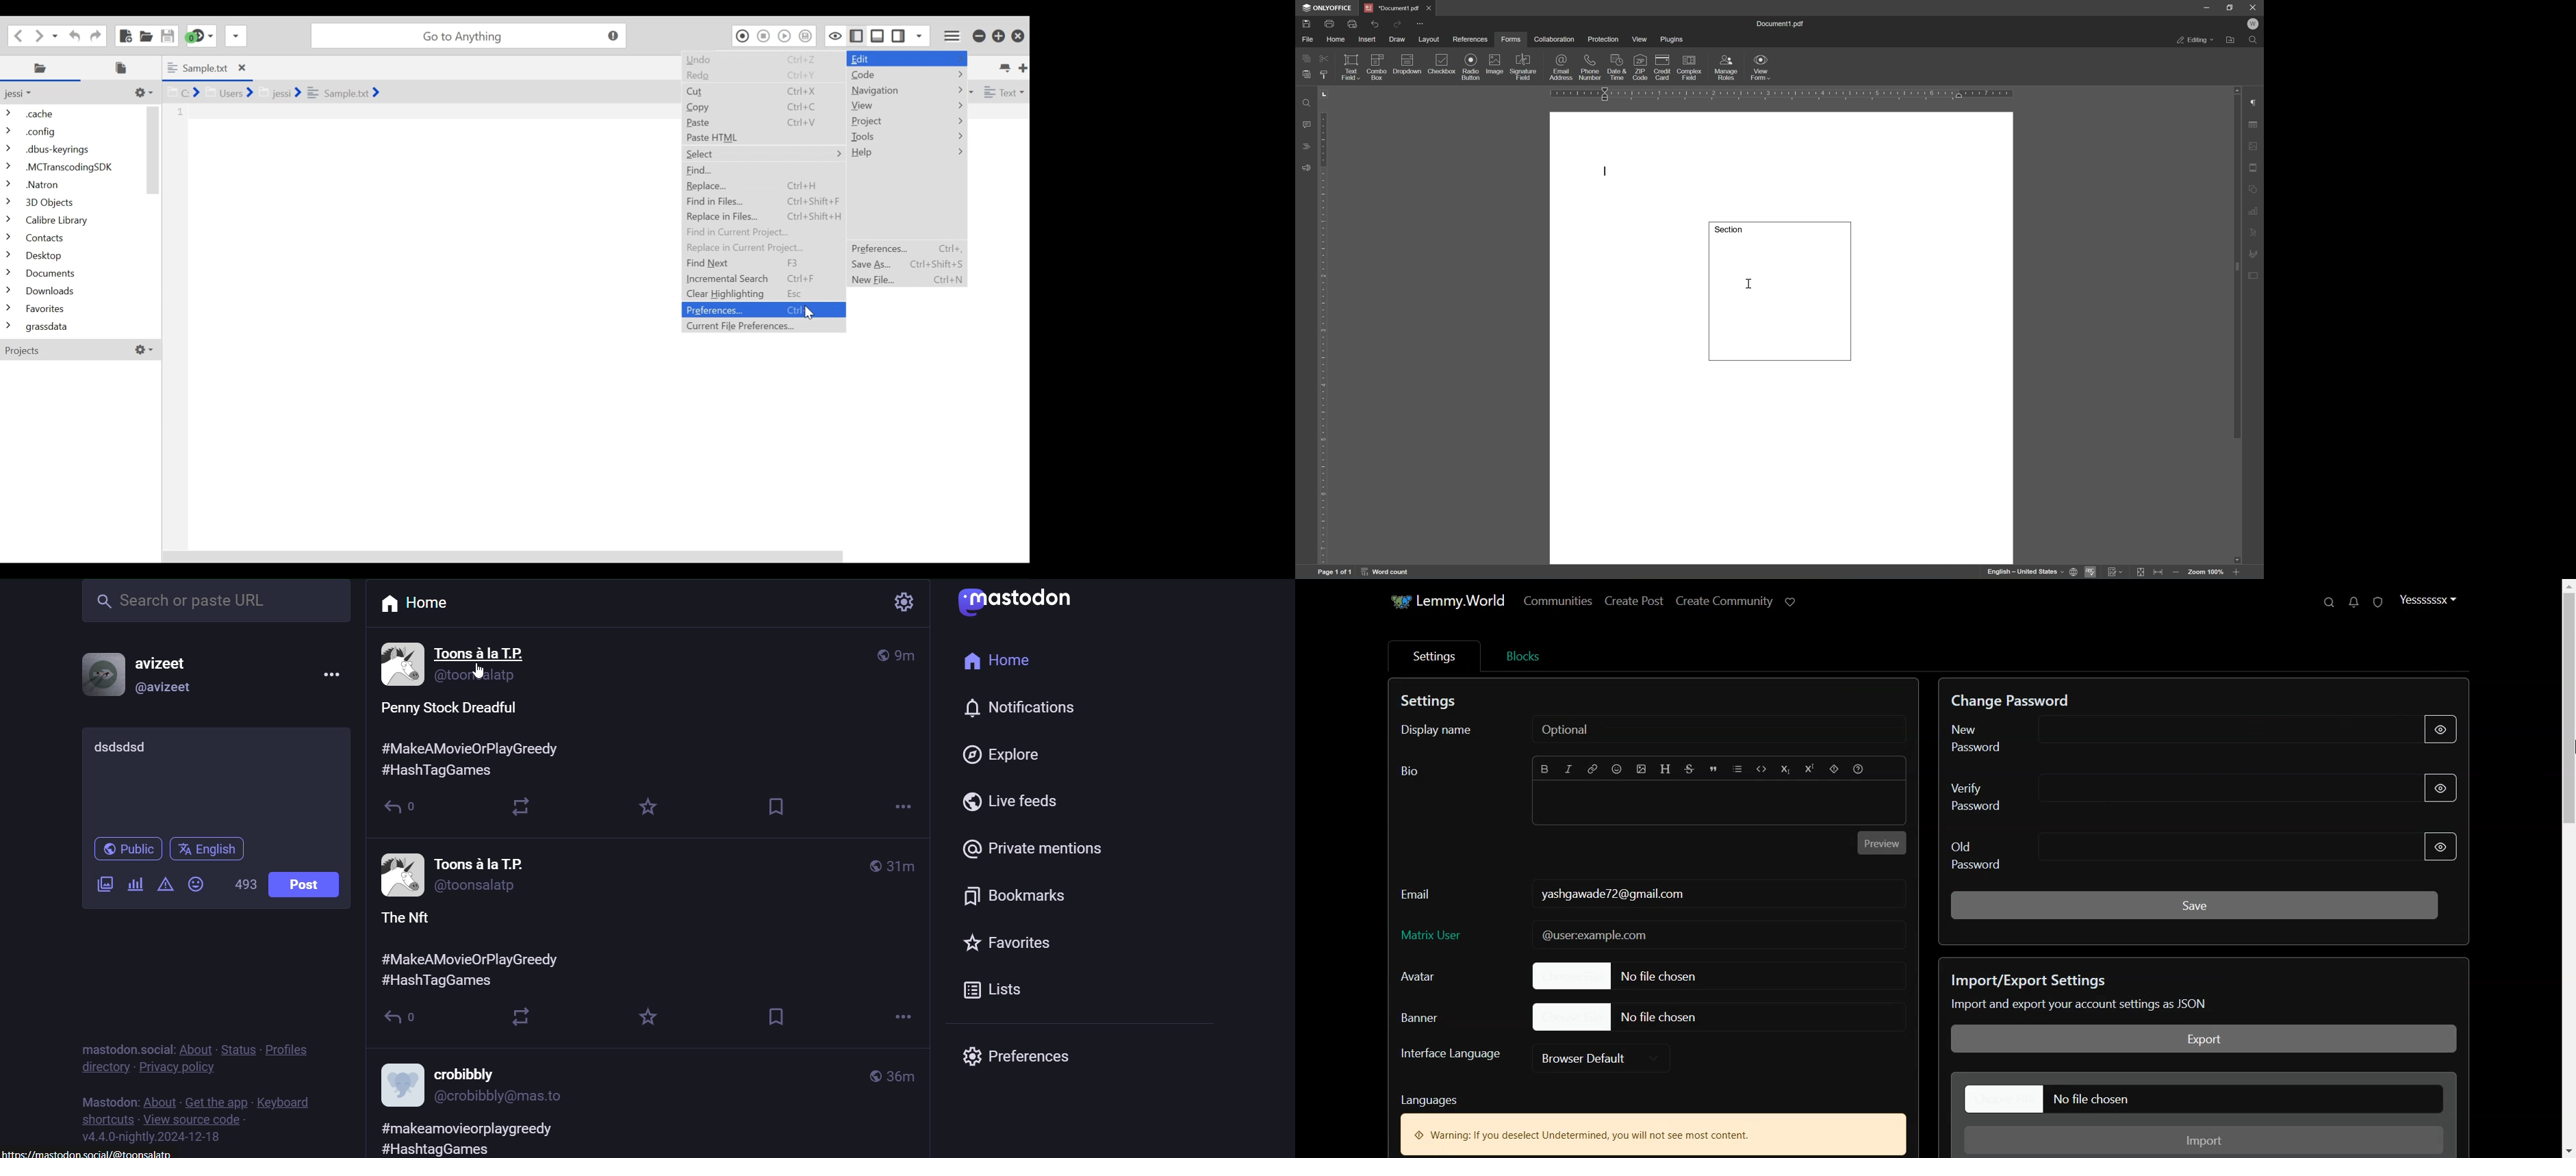 The height and width of the screenshot is (1176, 2576). Describe the element at coordinates (1665, 768) in the screenshot. I see `Header` at that location.